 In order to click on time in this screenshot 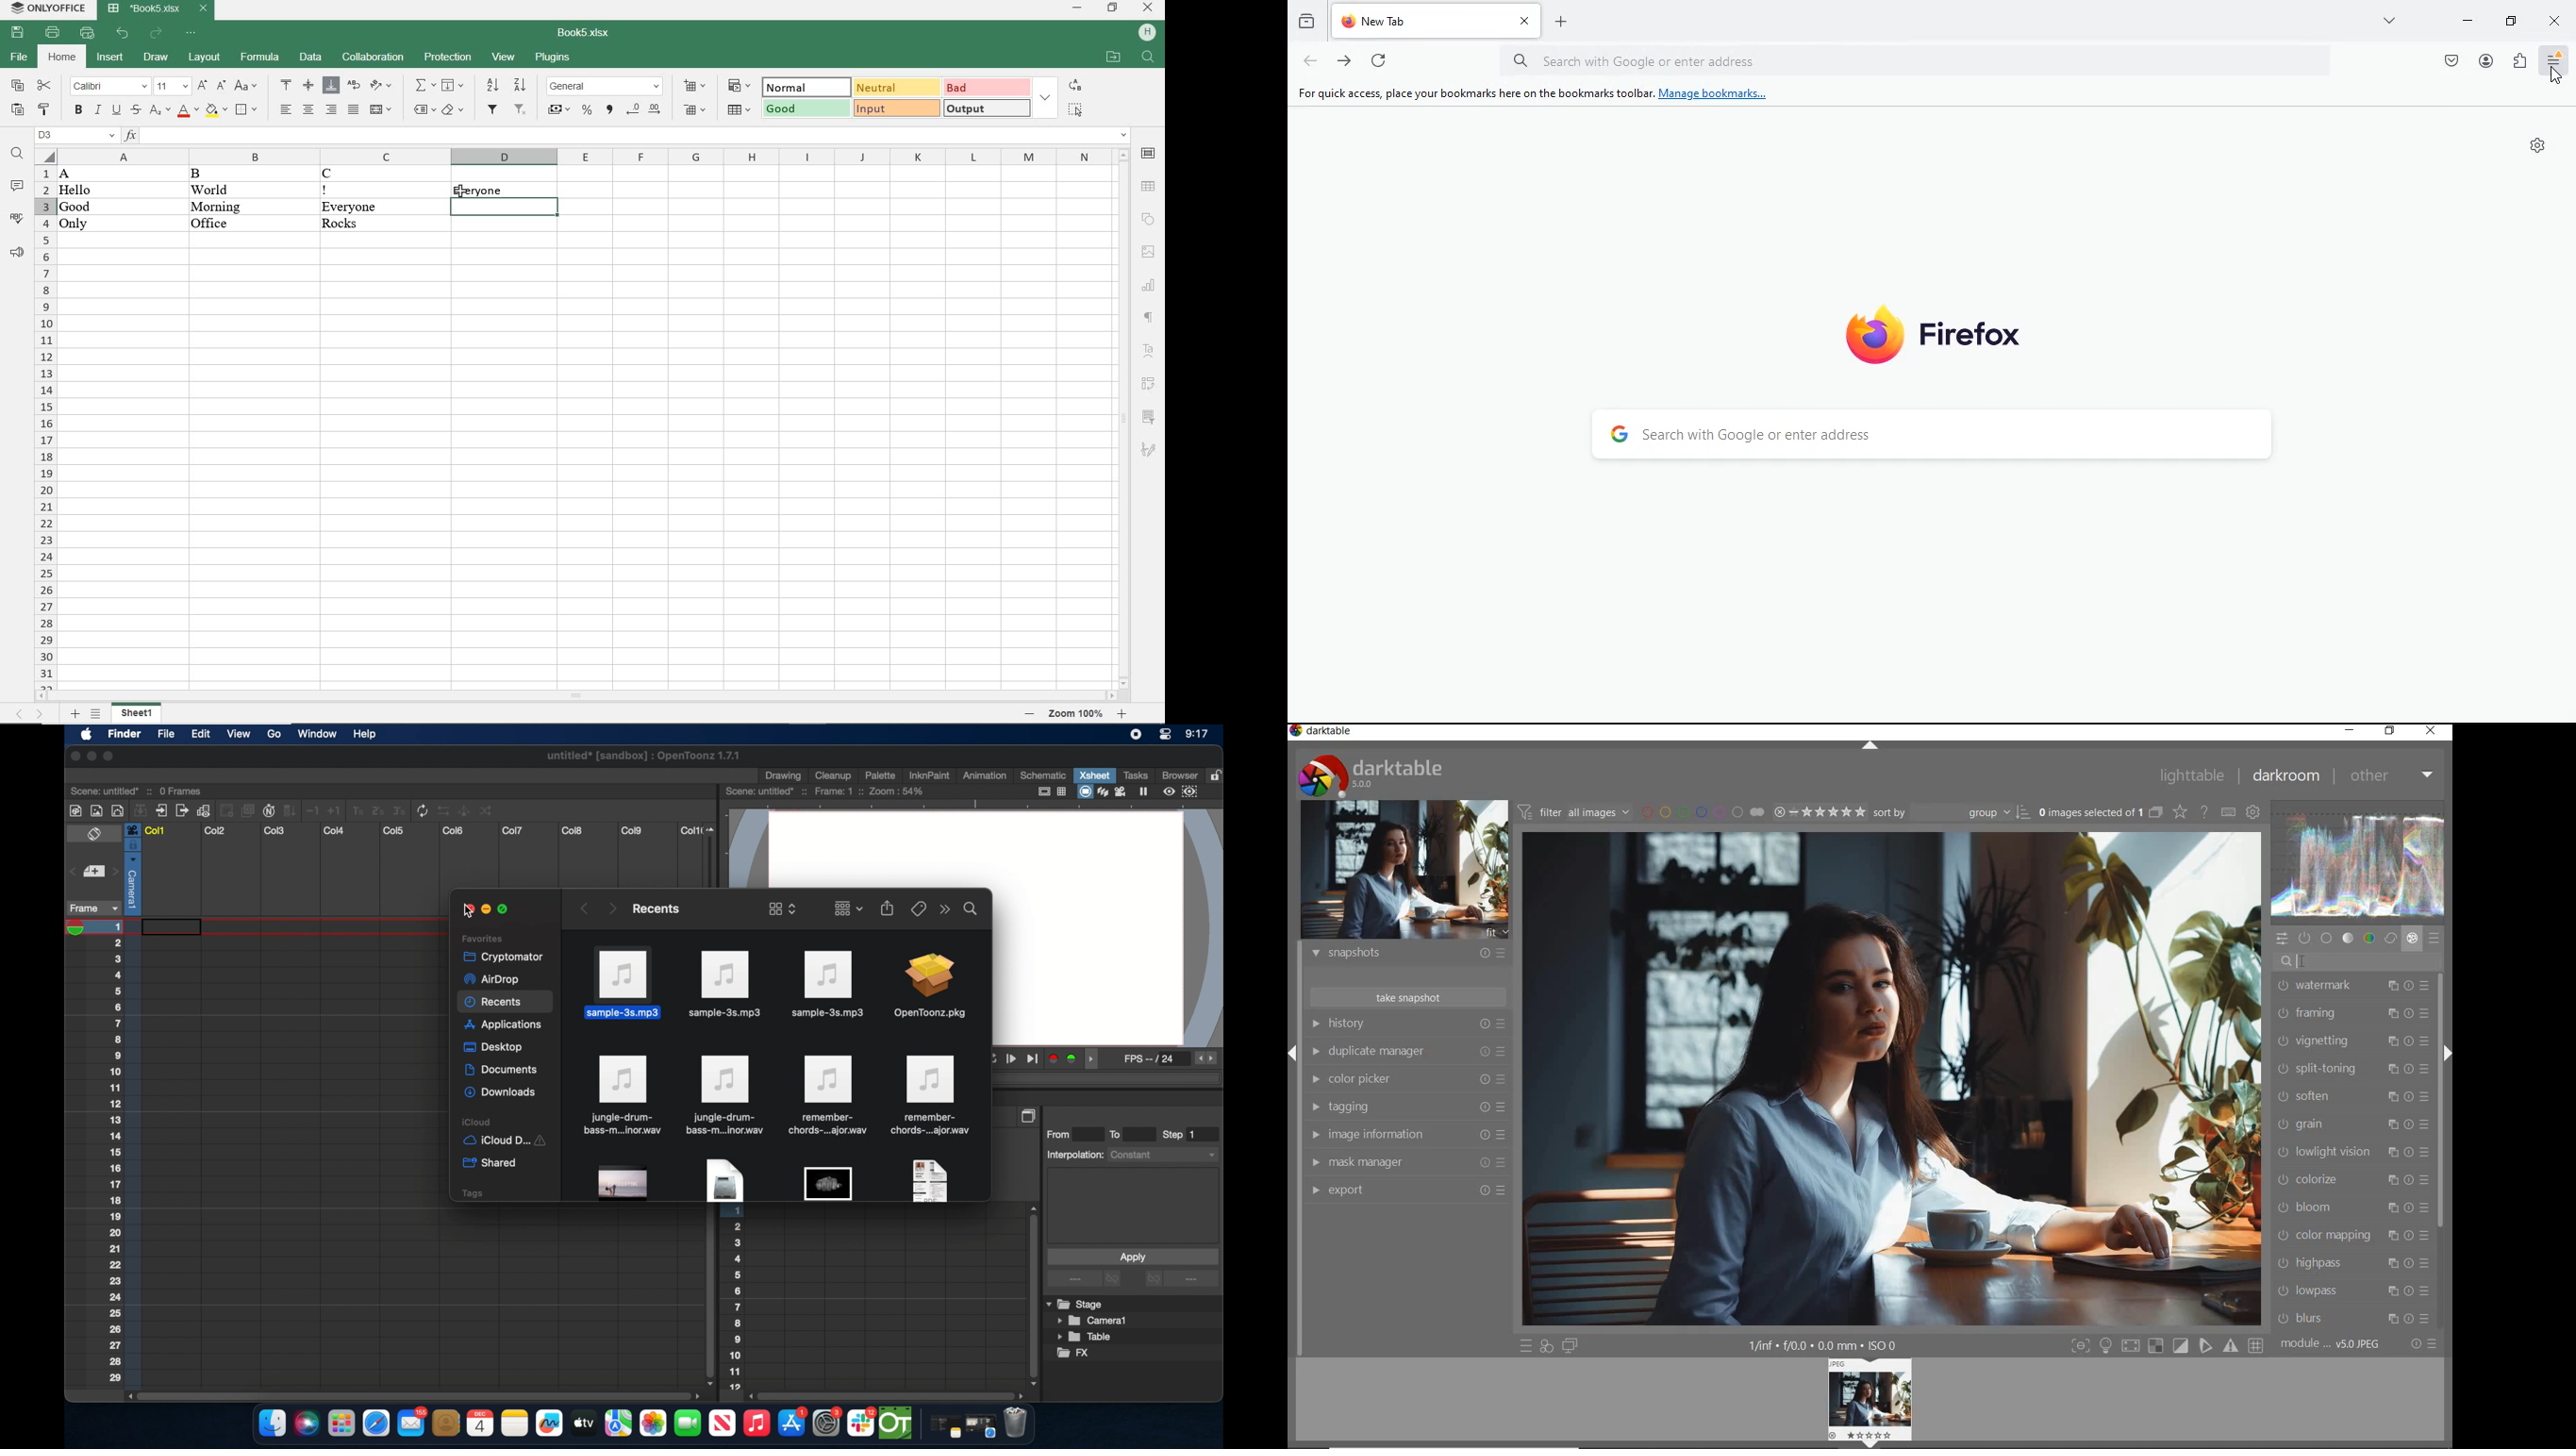, I will do `click(1197, 735)`.